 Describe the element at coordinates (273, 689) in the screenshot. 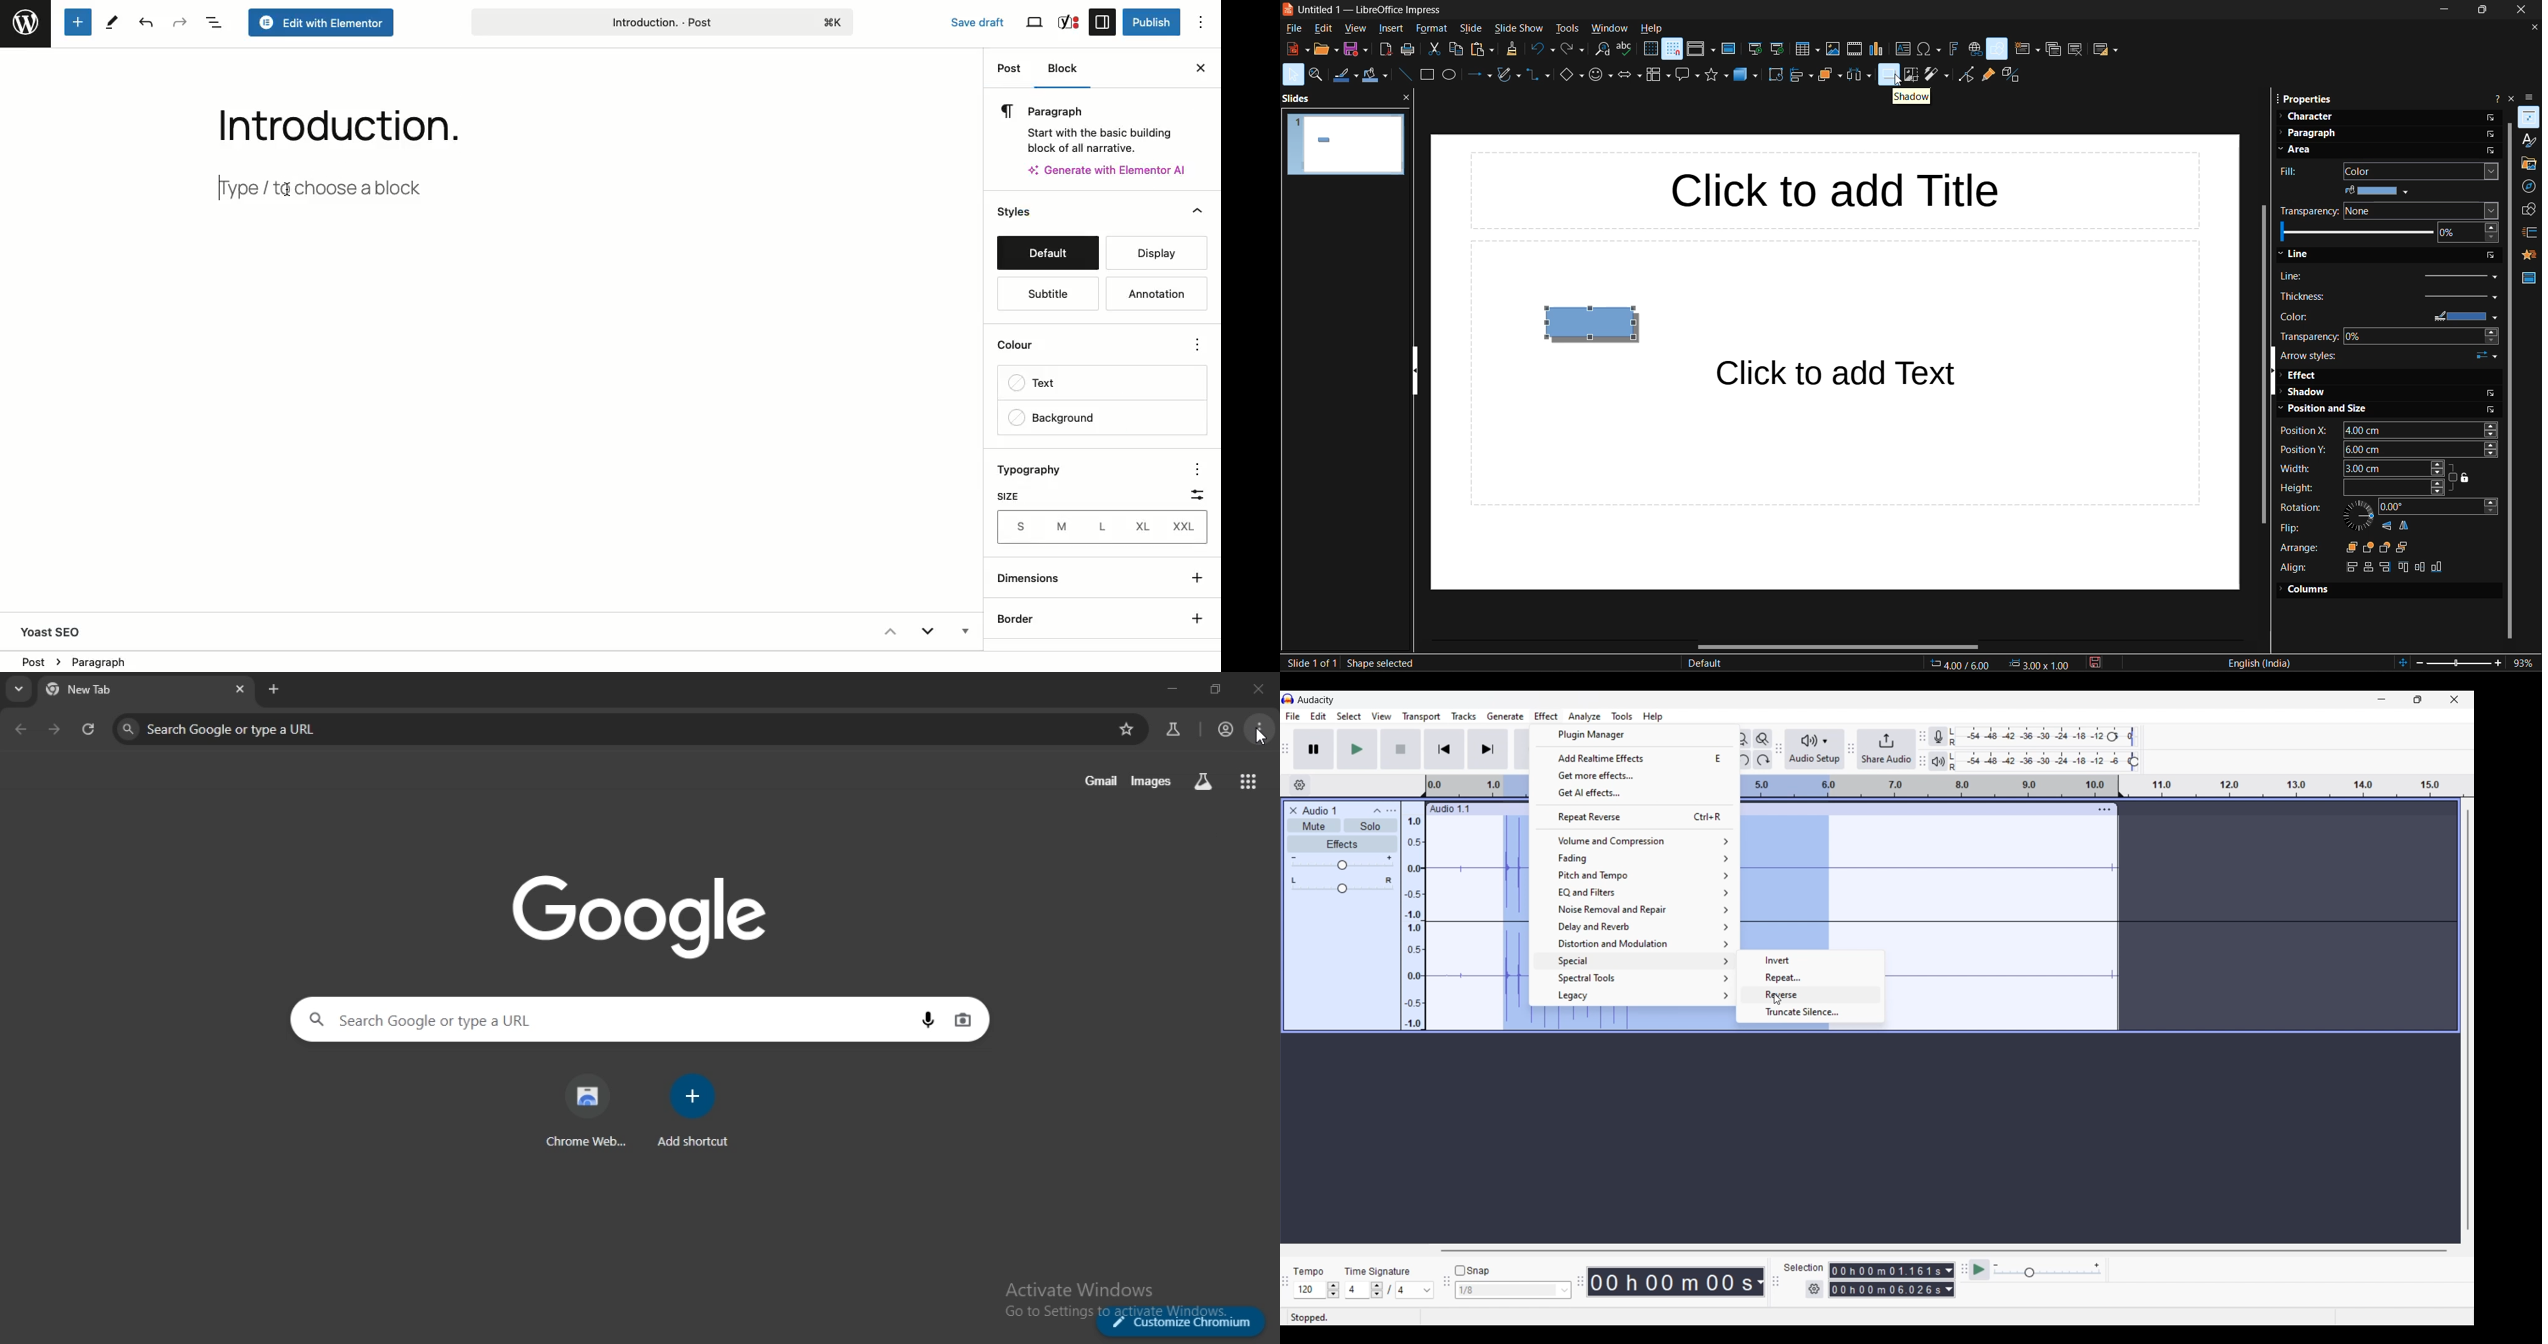

I see `new tab` at that location.